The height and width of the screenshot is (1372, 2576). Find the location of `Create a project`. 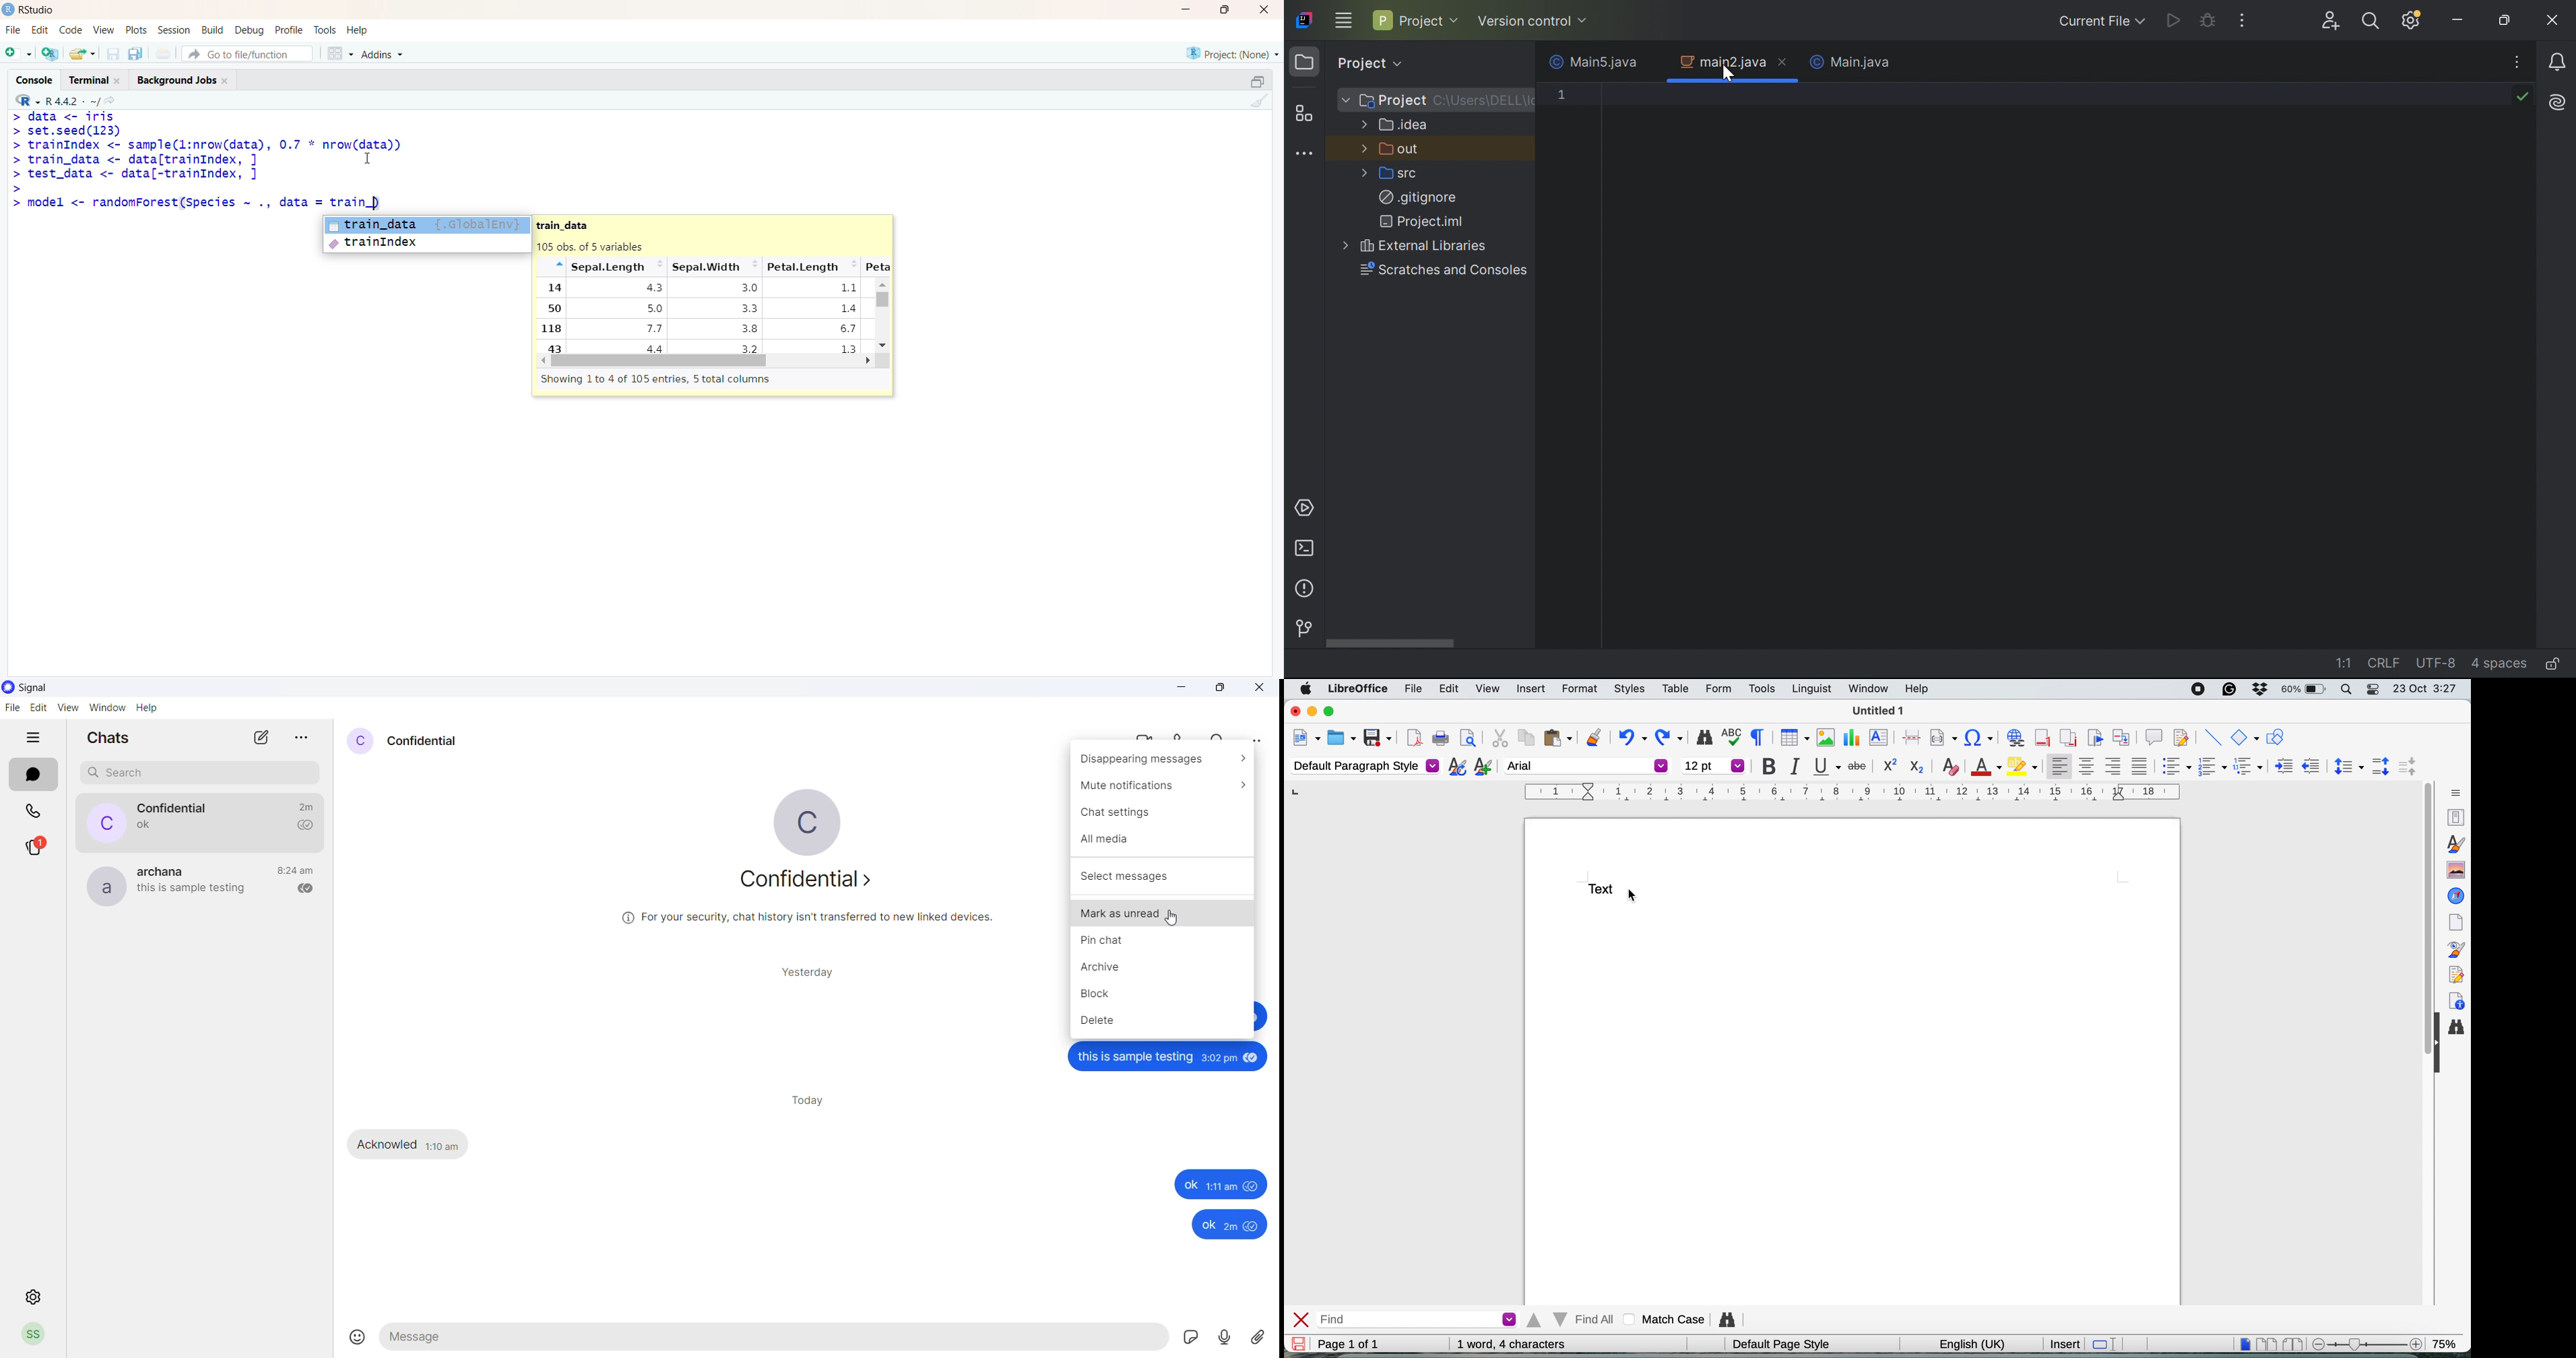

Create a project is located at coordinates (51, 52).